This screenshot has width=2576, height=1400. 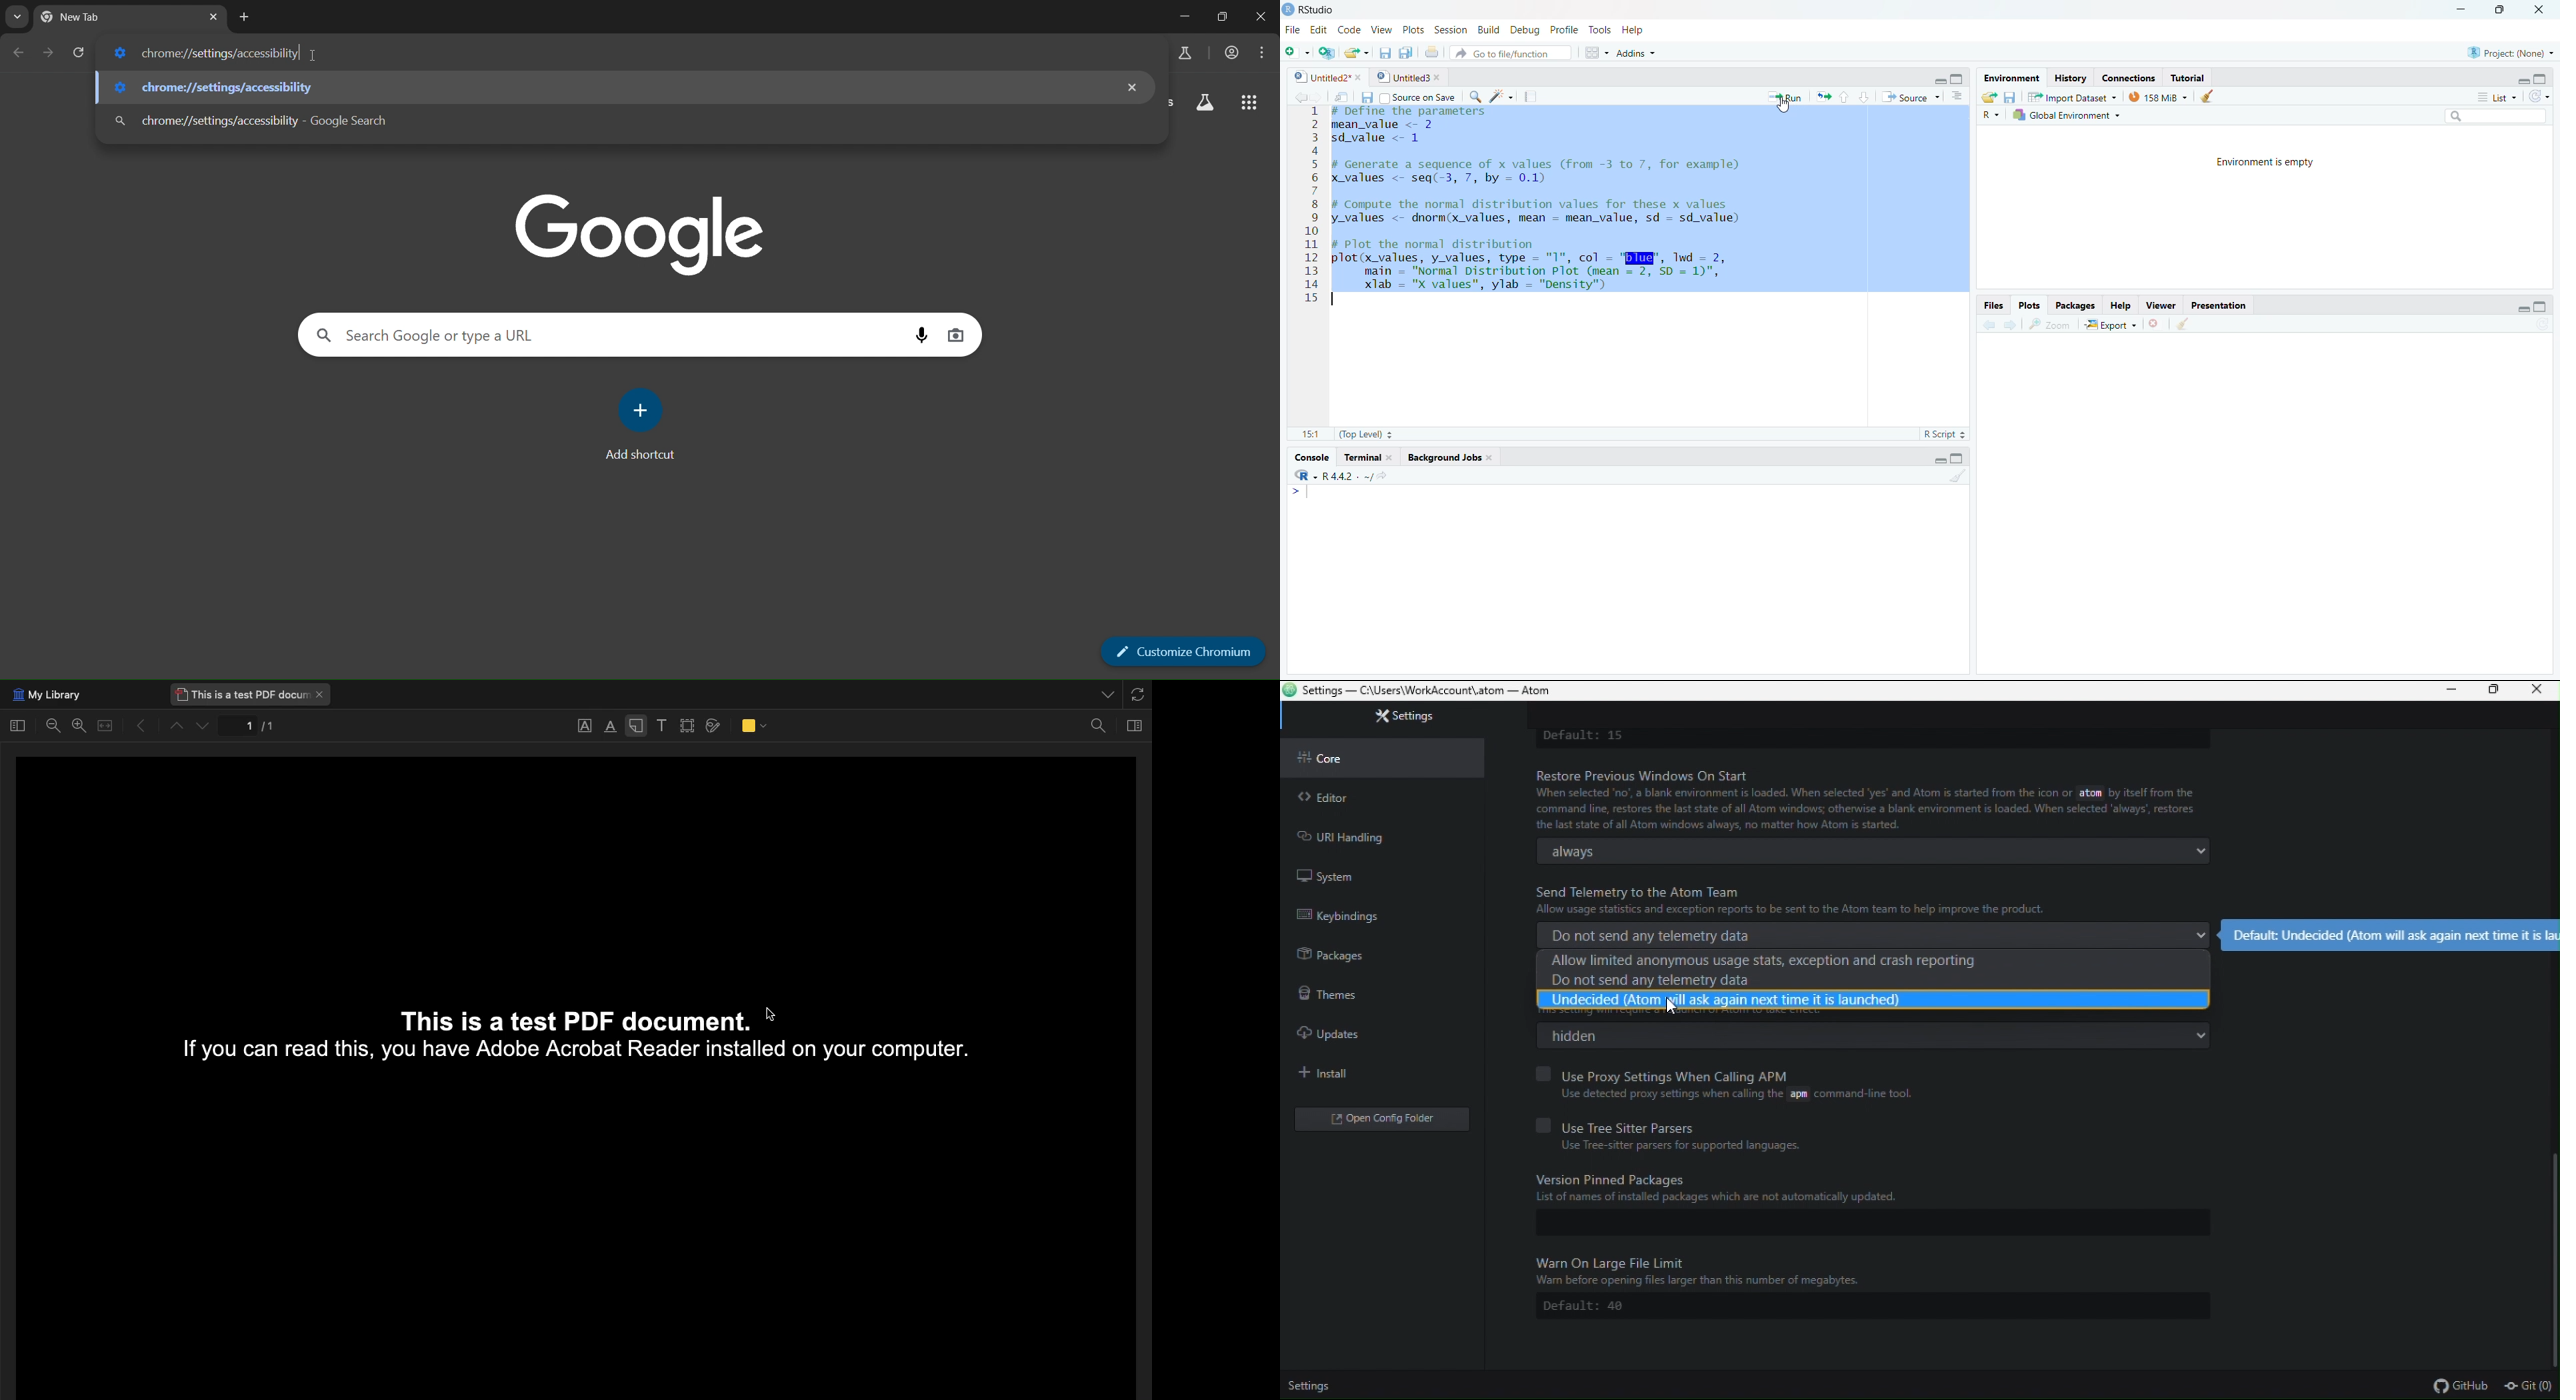 What do you see at coordinates (18, 15) in the screenshot?
I see `search tabs` at bounding box center [18, 15].